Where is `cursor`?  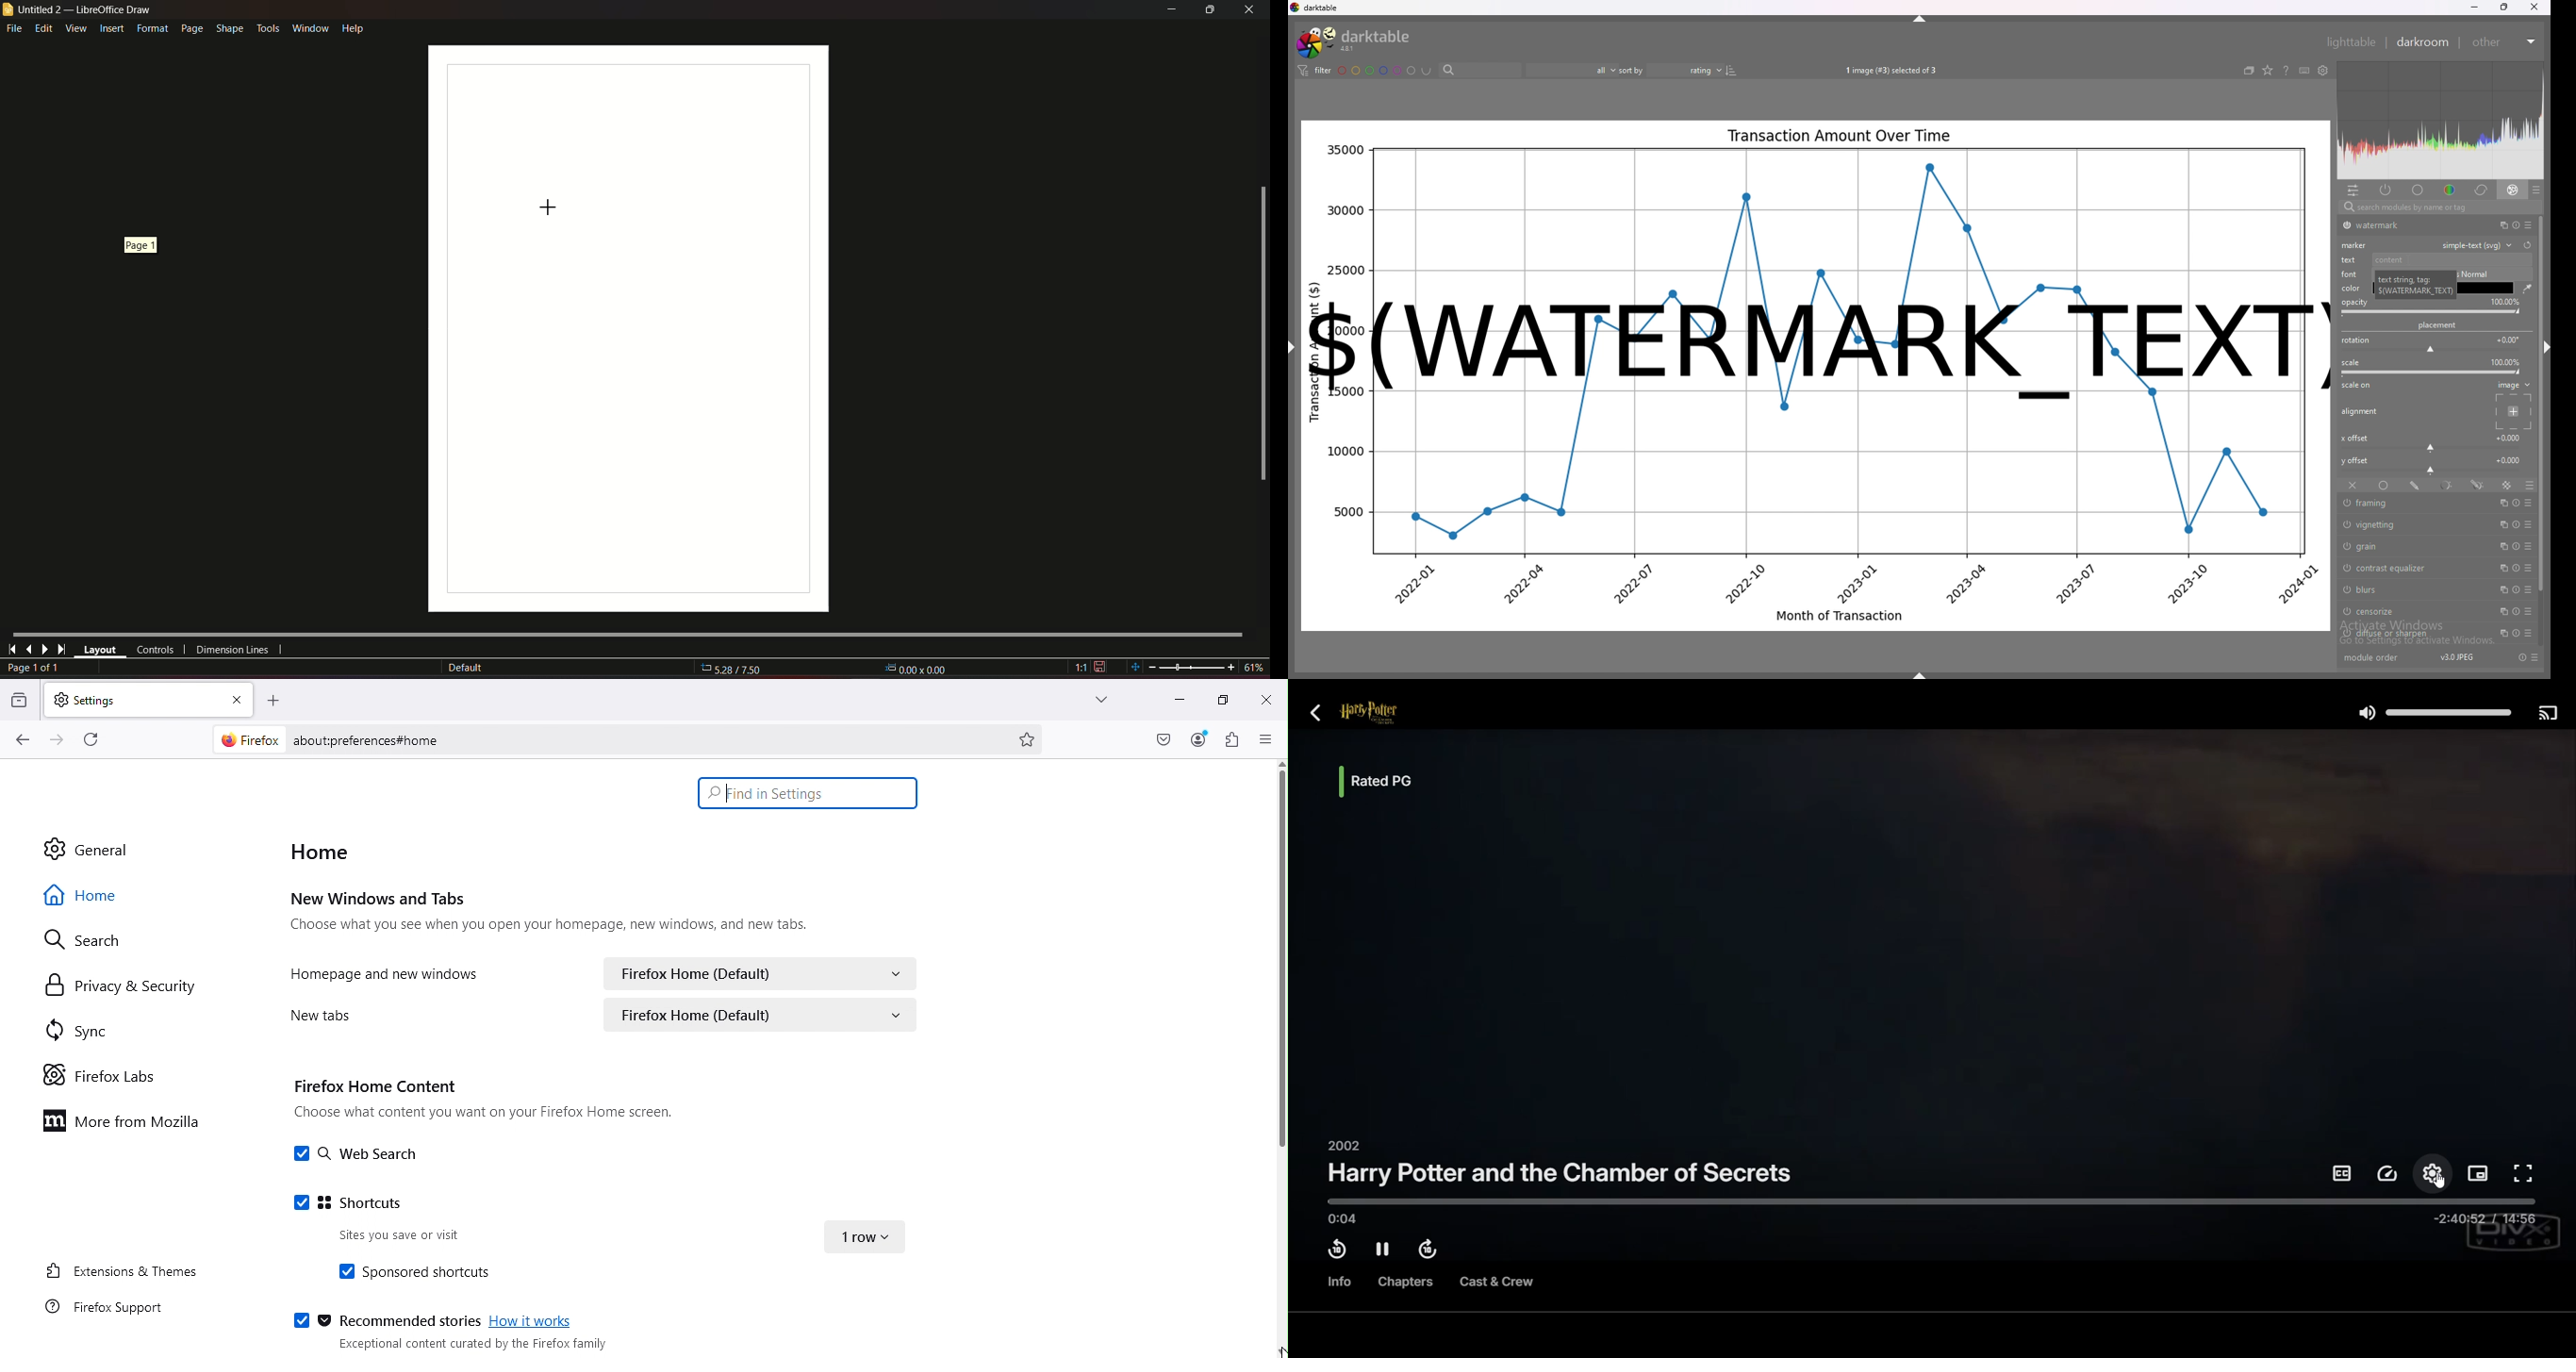 cursor is located at coordinates (731, 799).